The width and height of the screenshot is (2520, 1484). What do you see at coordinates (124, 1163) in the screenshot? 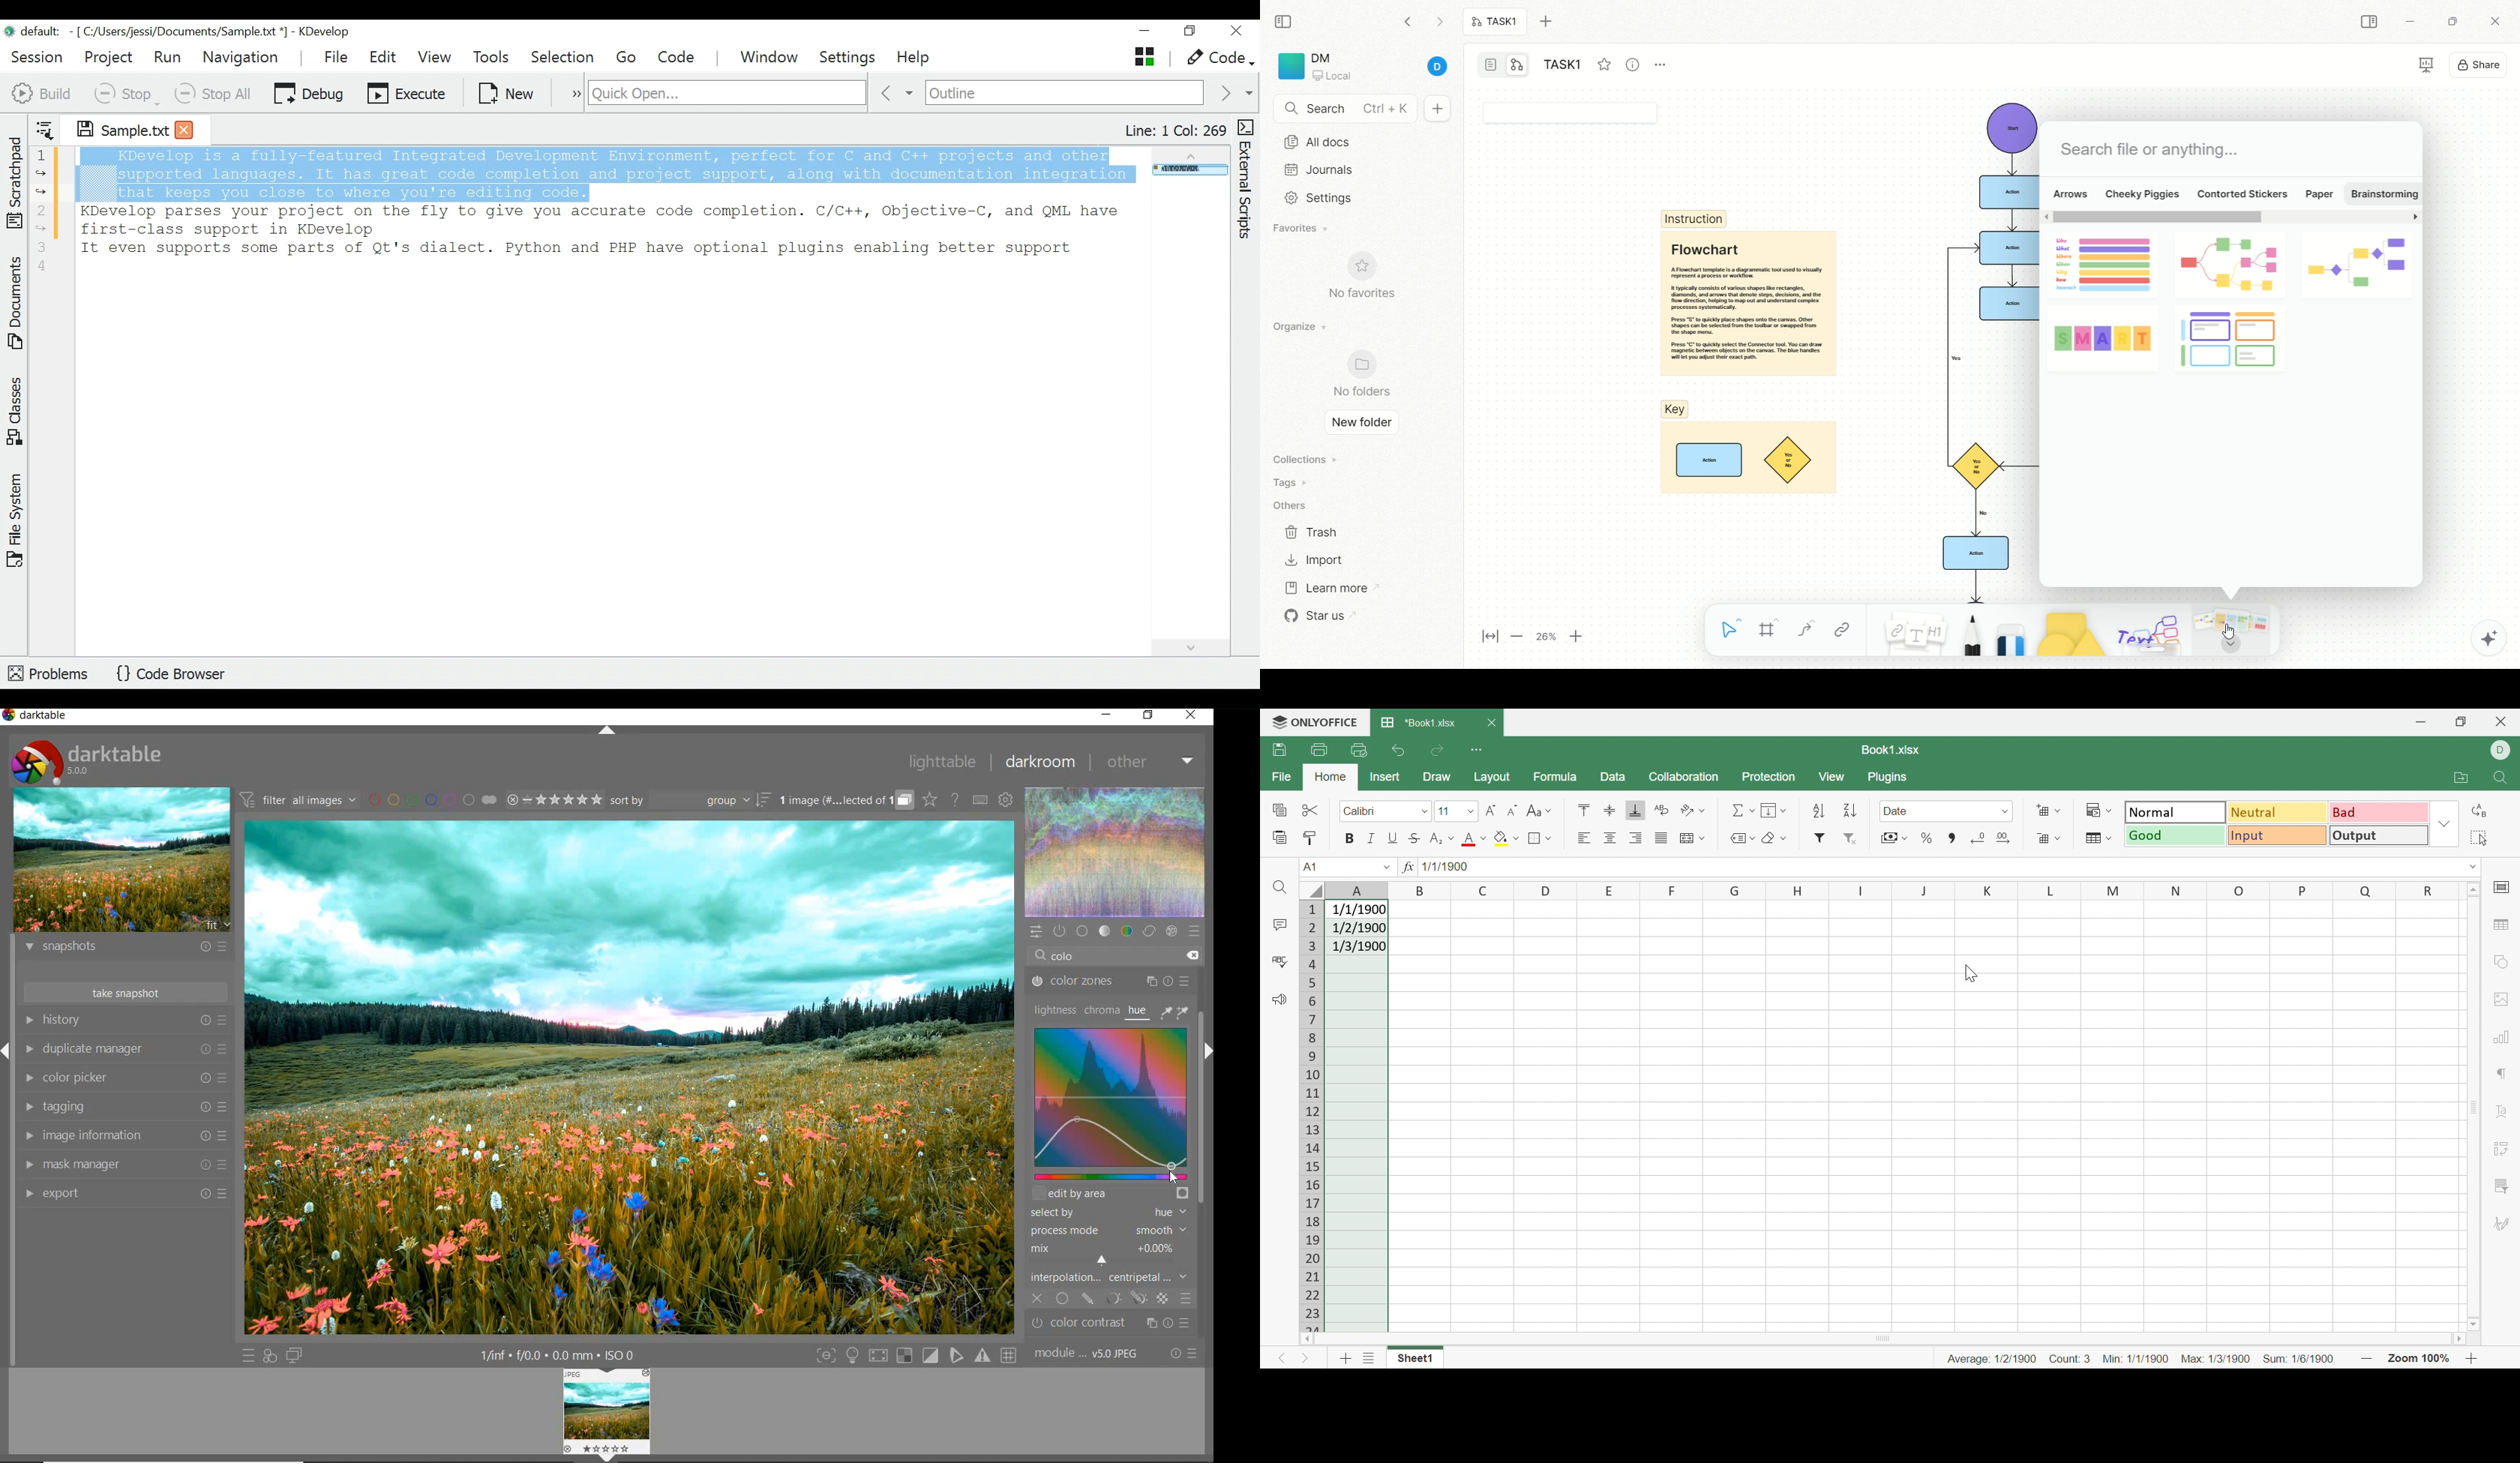
I see `mask manager` at bounding box center [124, 1163].